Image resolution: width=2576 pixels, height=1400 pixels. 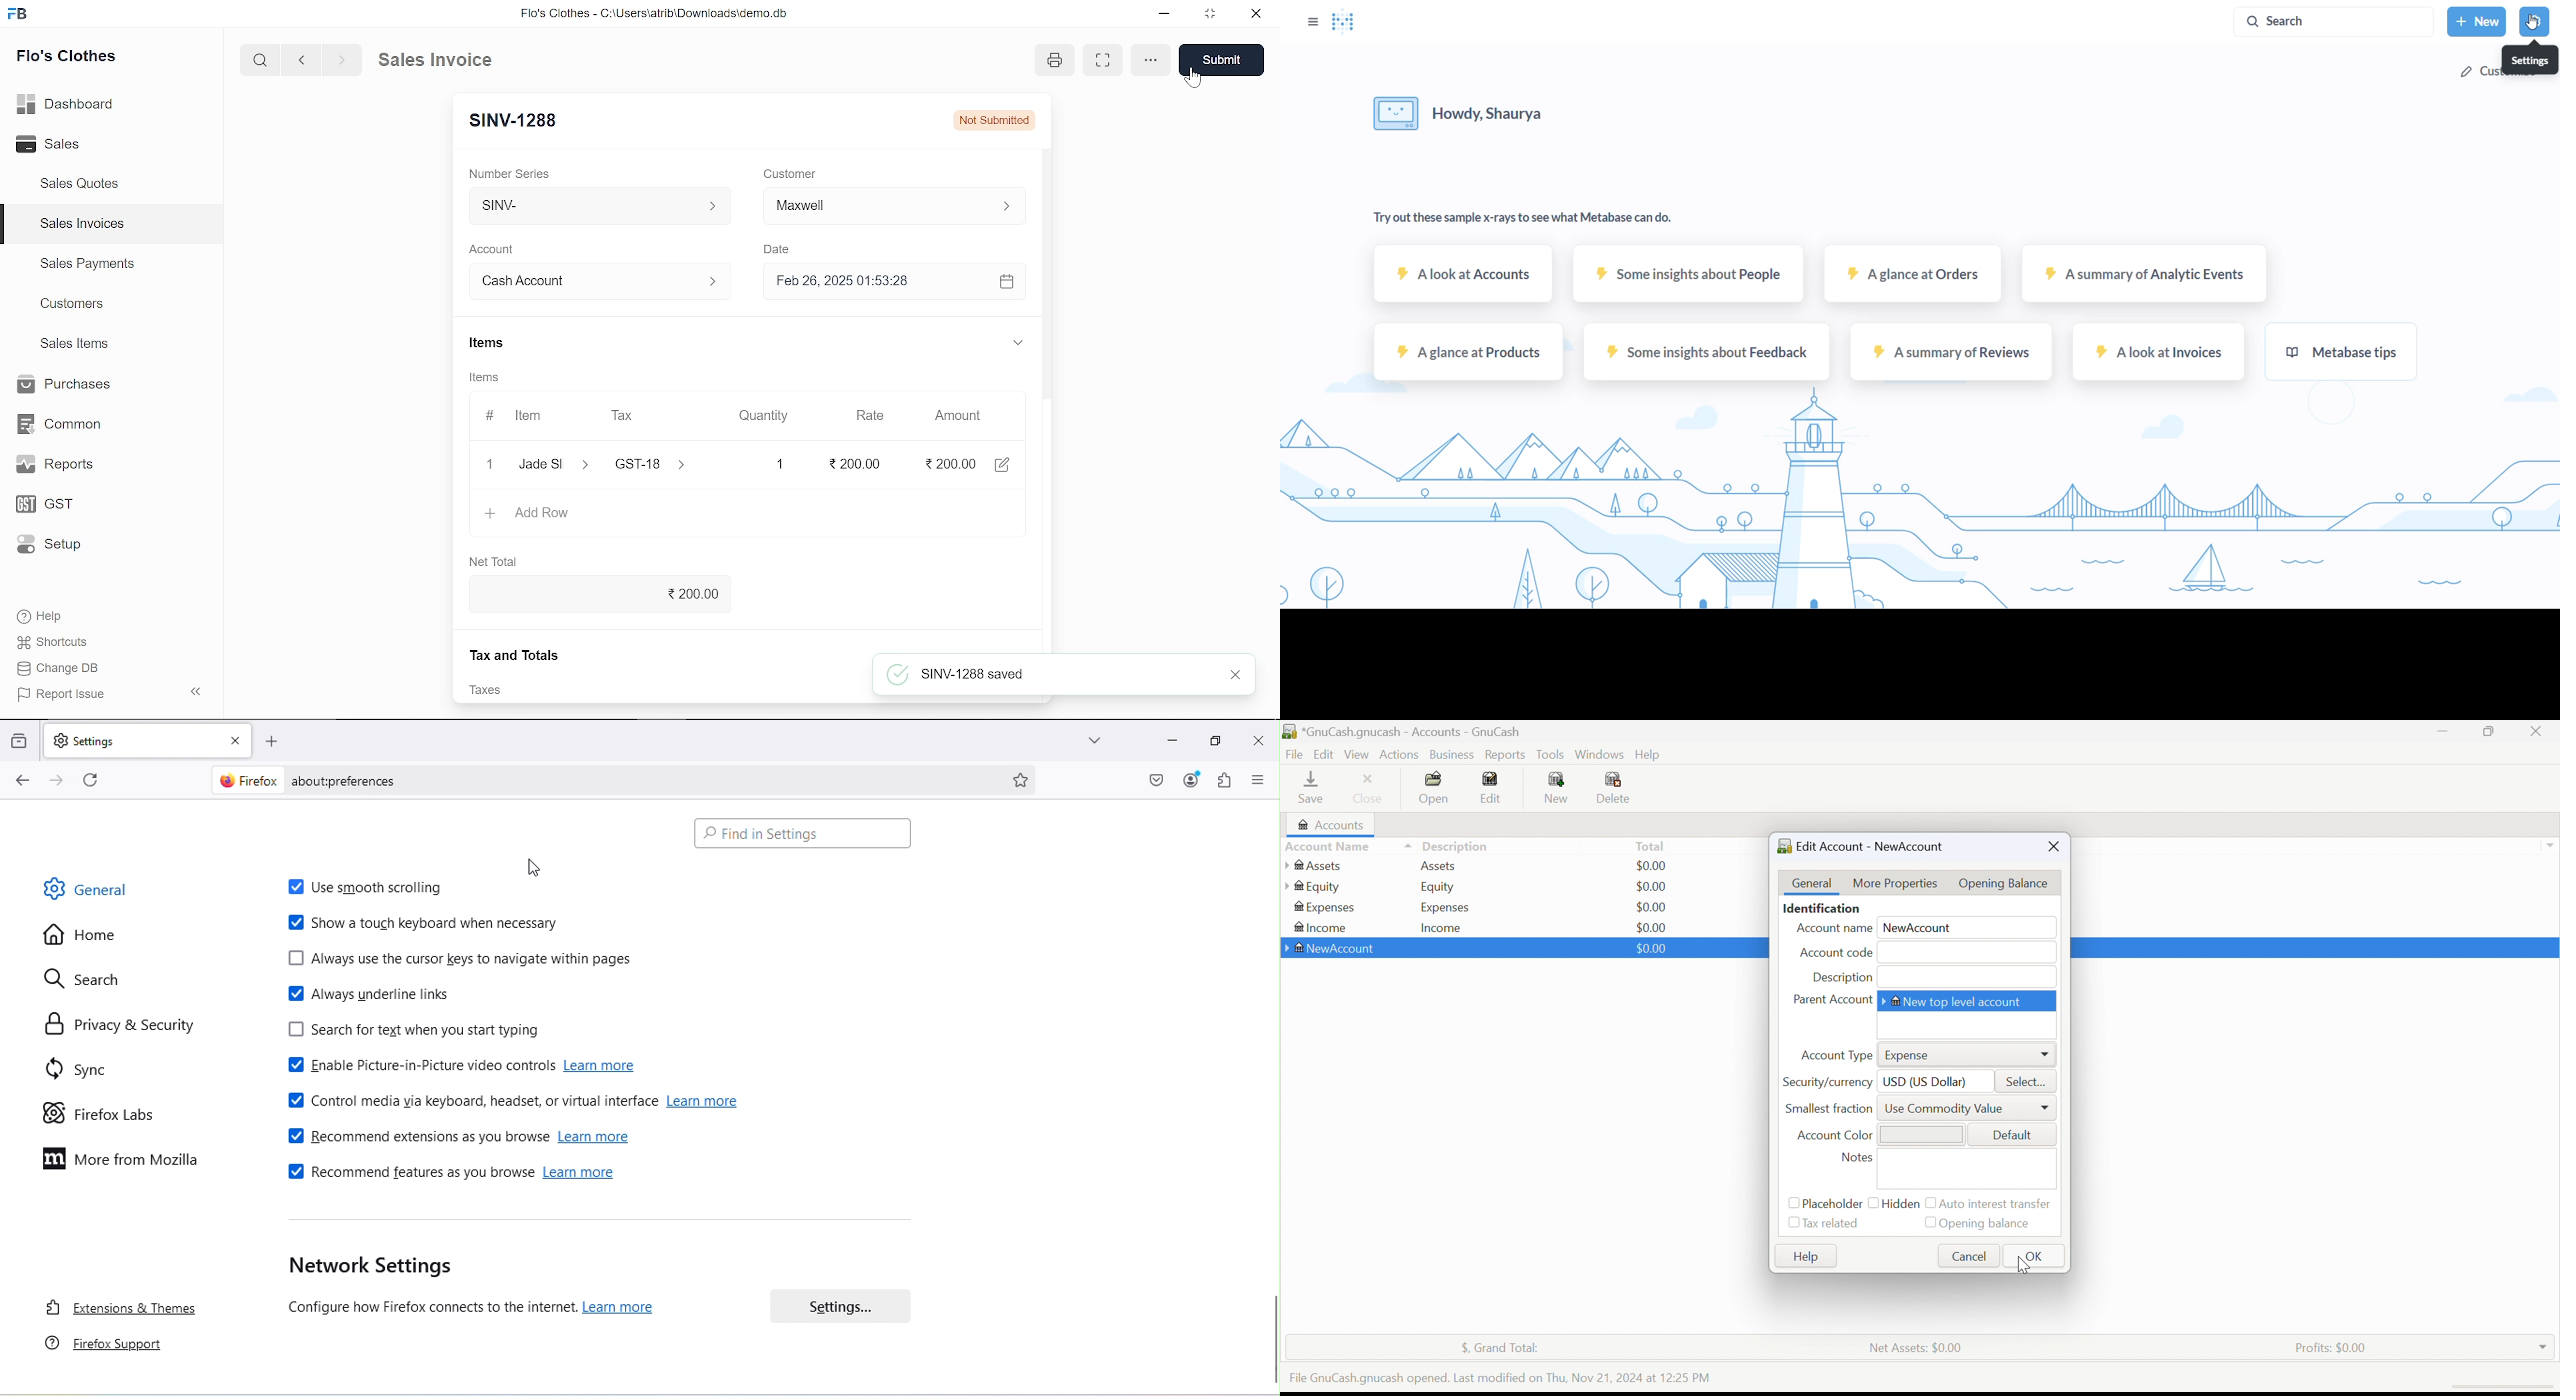 I want to click on checkbox, so click(x=1930, y=1203).